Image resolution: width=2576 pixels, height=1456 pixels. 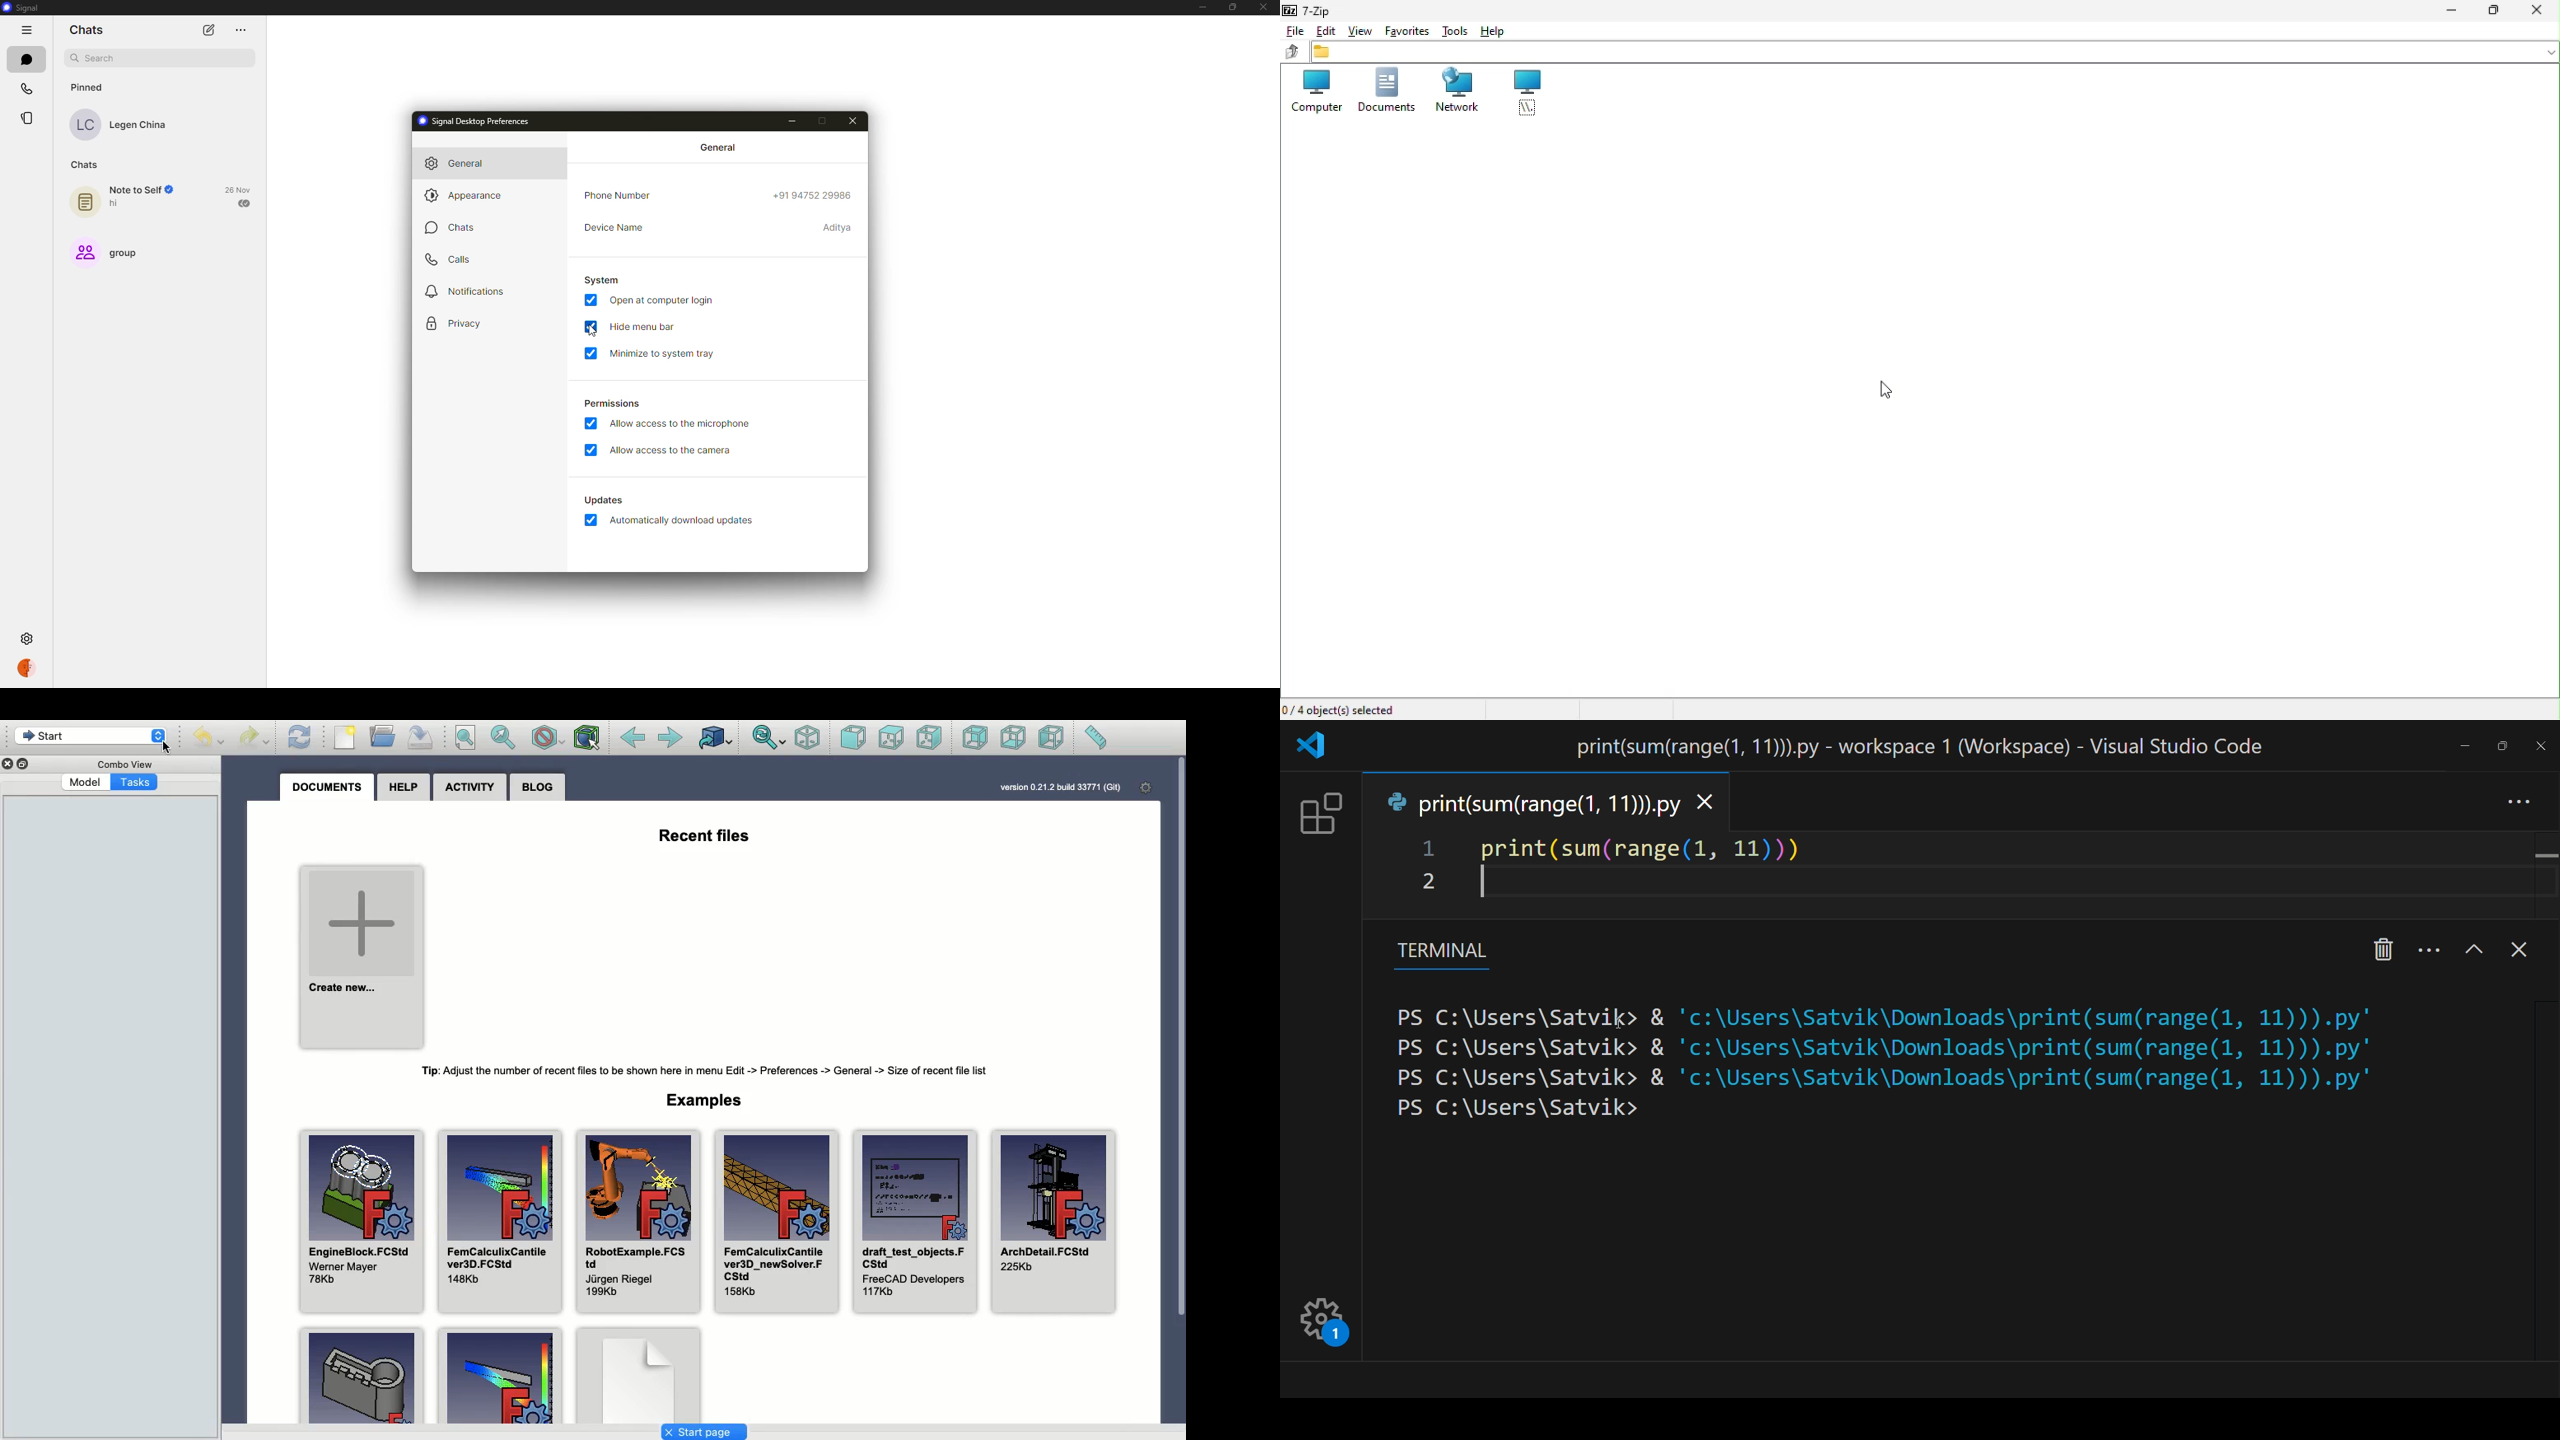 What do you see at coordinates (1293, 31) in the screenshot?
I see `File` at bounding box center [1293, 31].